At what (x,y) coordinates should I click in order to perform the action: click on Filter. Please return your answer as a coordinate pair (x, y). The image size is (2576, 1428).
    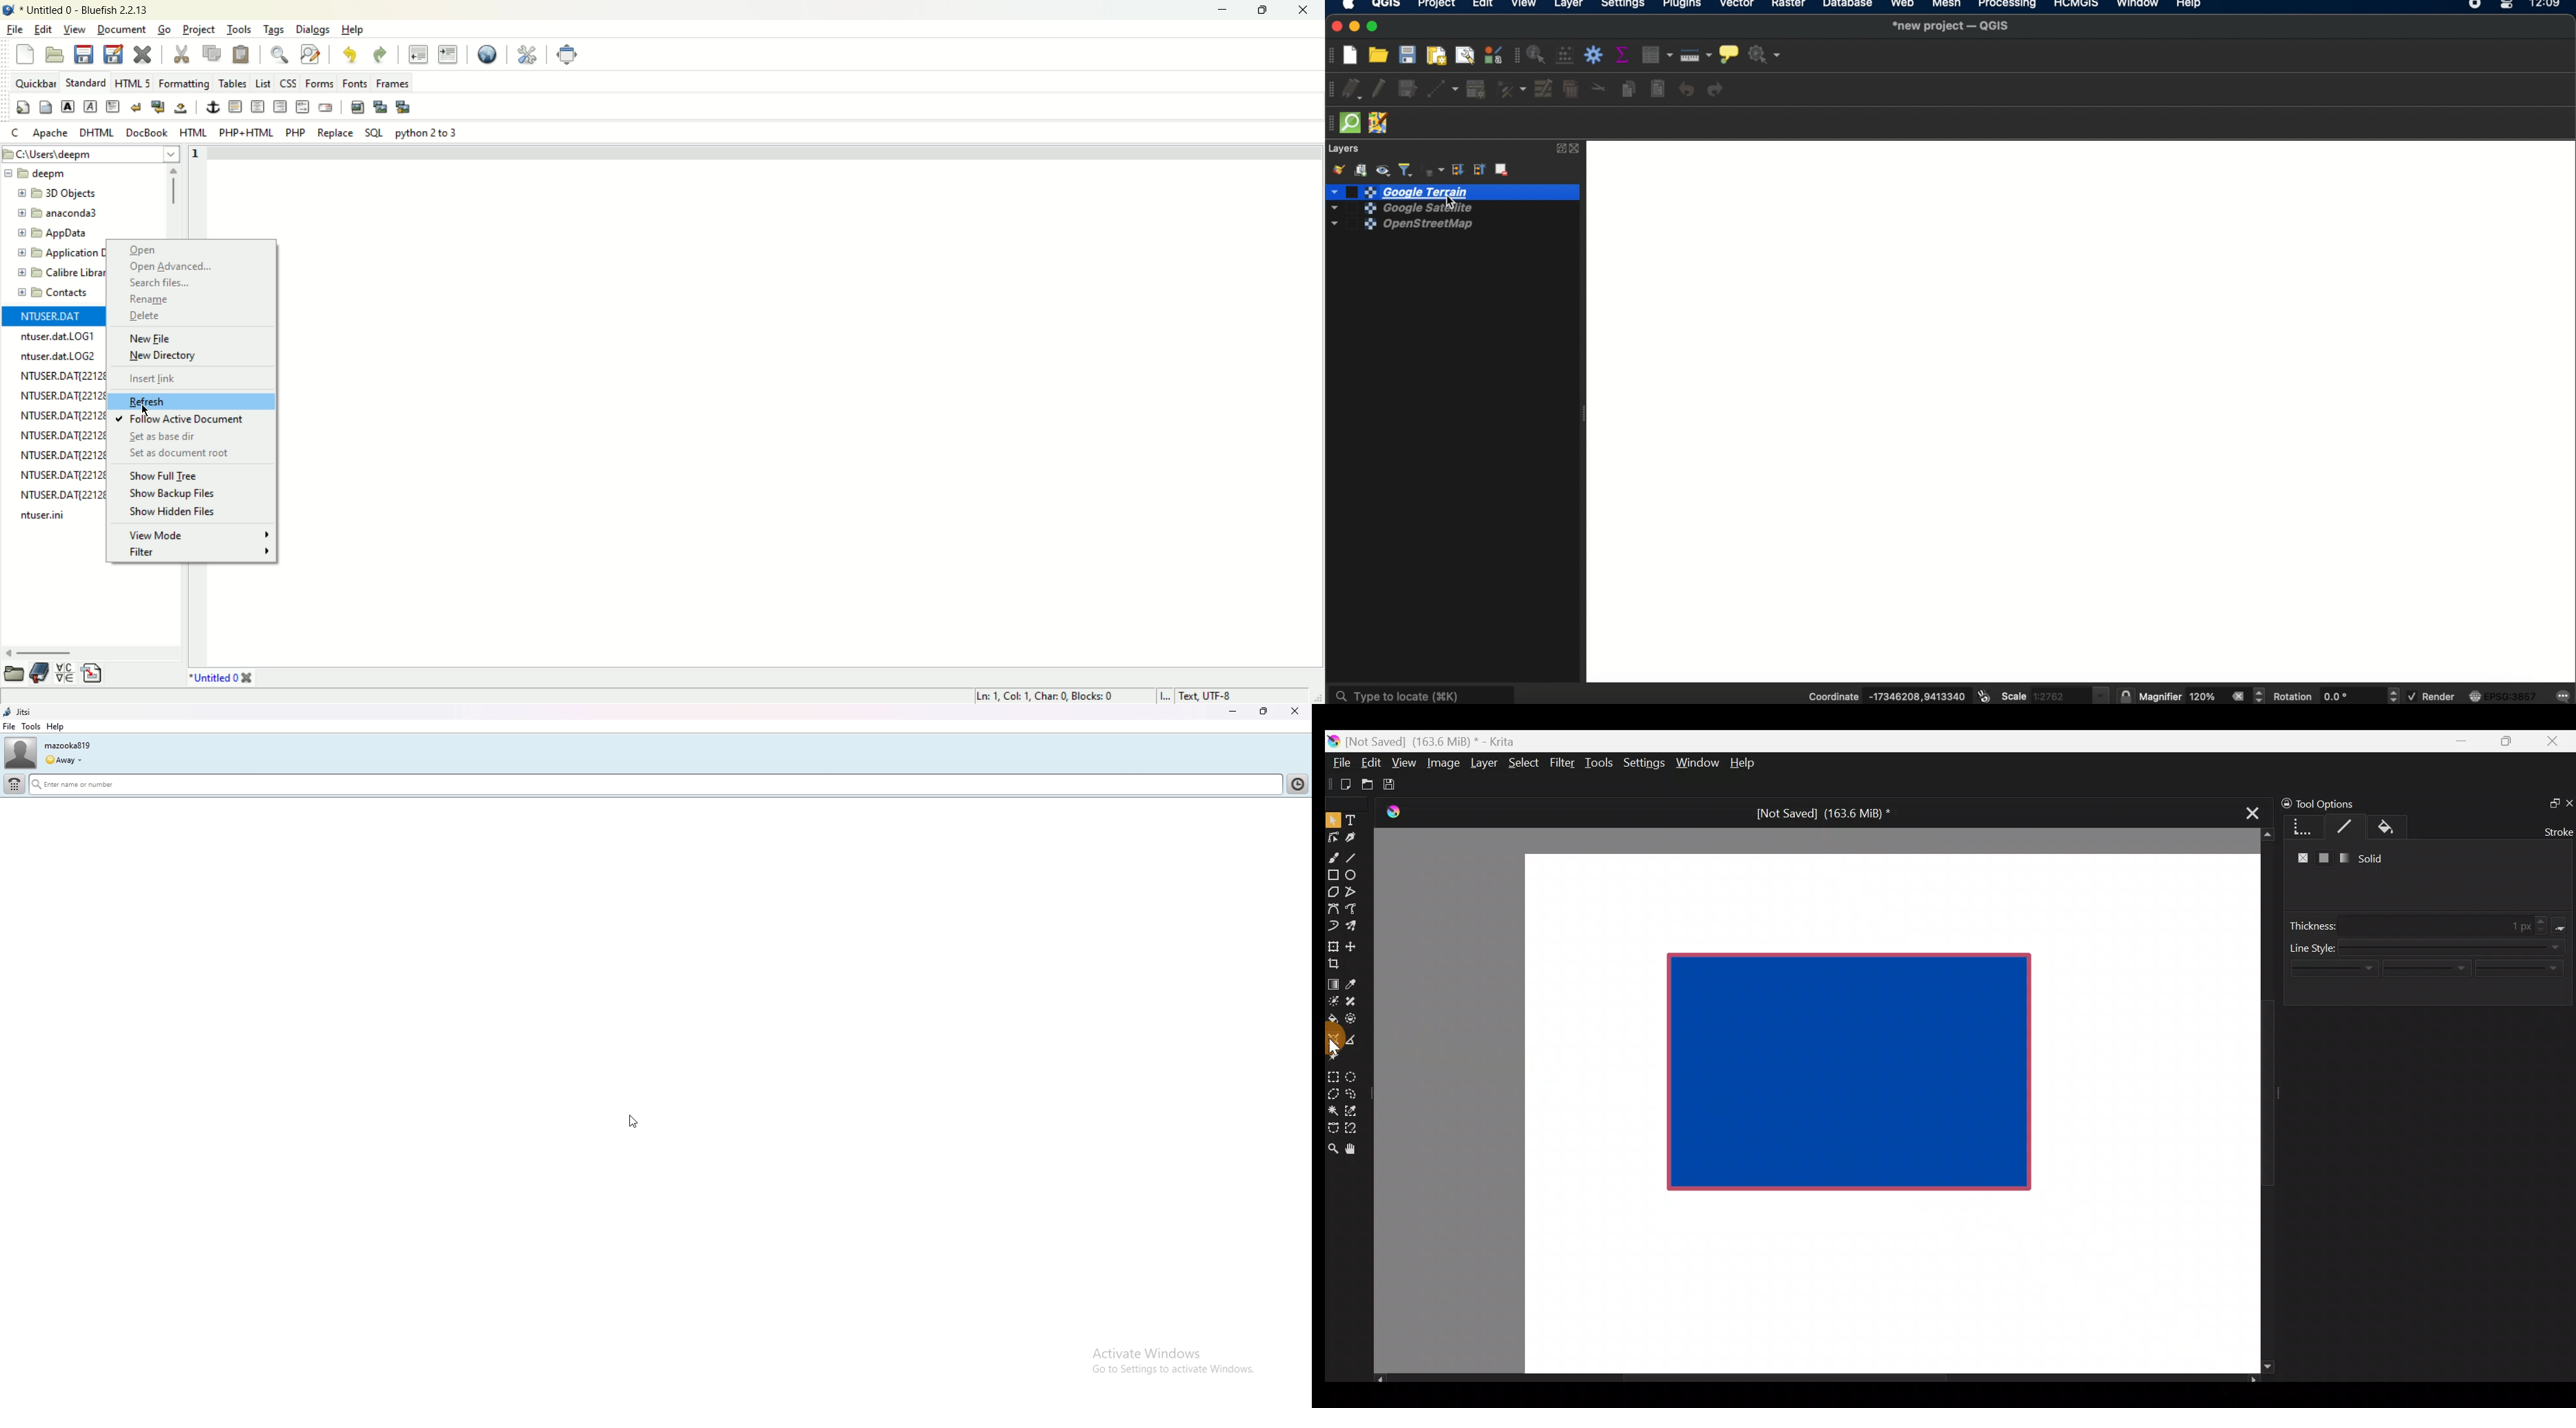
    Looking at the image, I should click on (1563, 762).